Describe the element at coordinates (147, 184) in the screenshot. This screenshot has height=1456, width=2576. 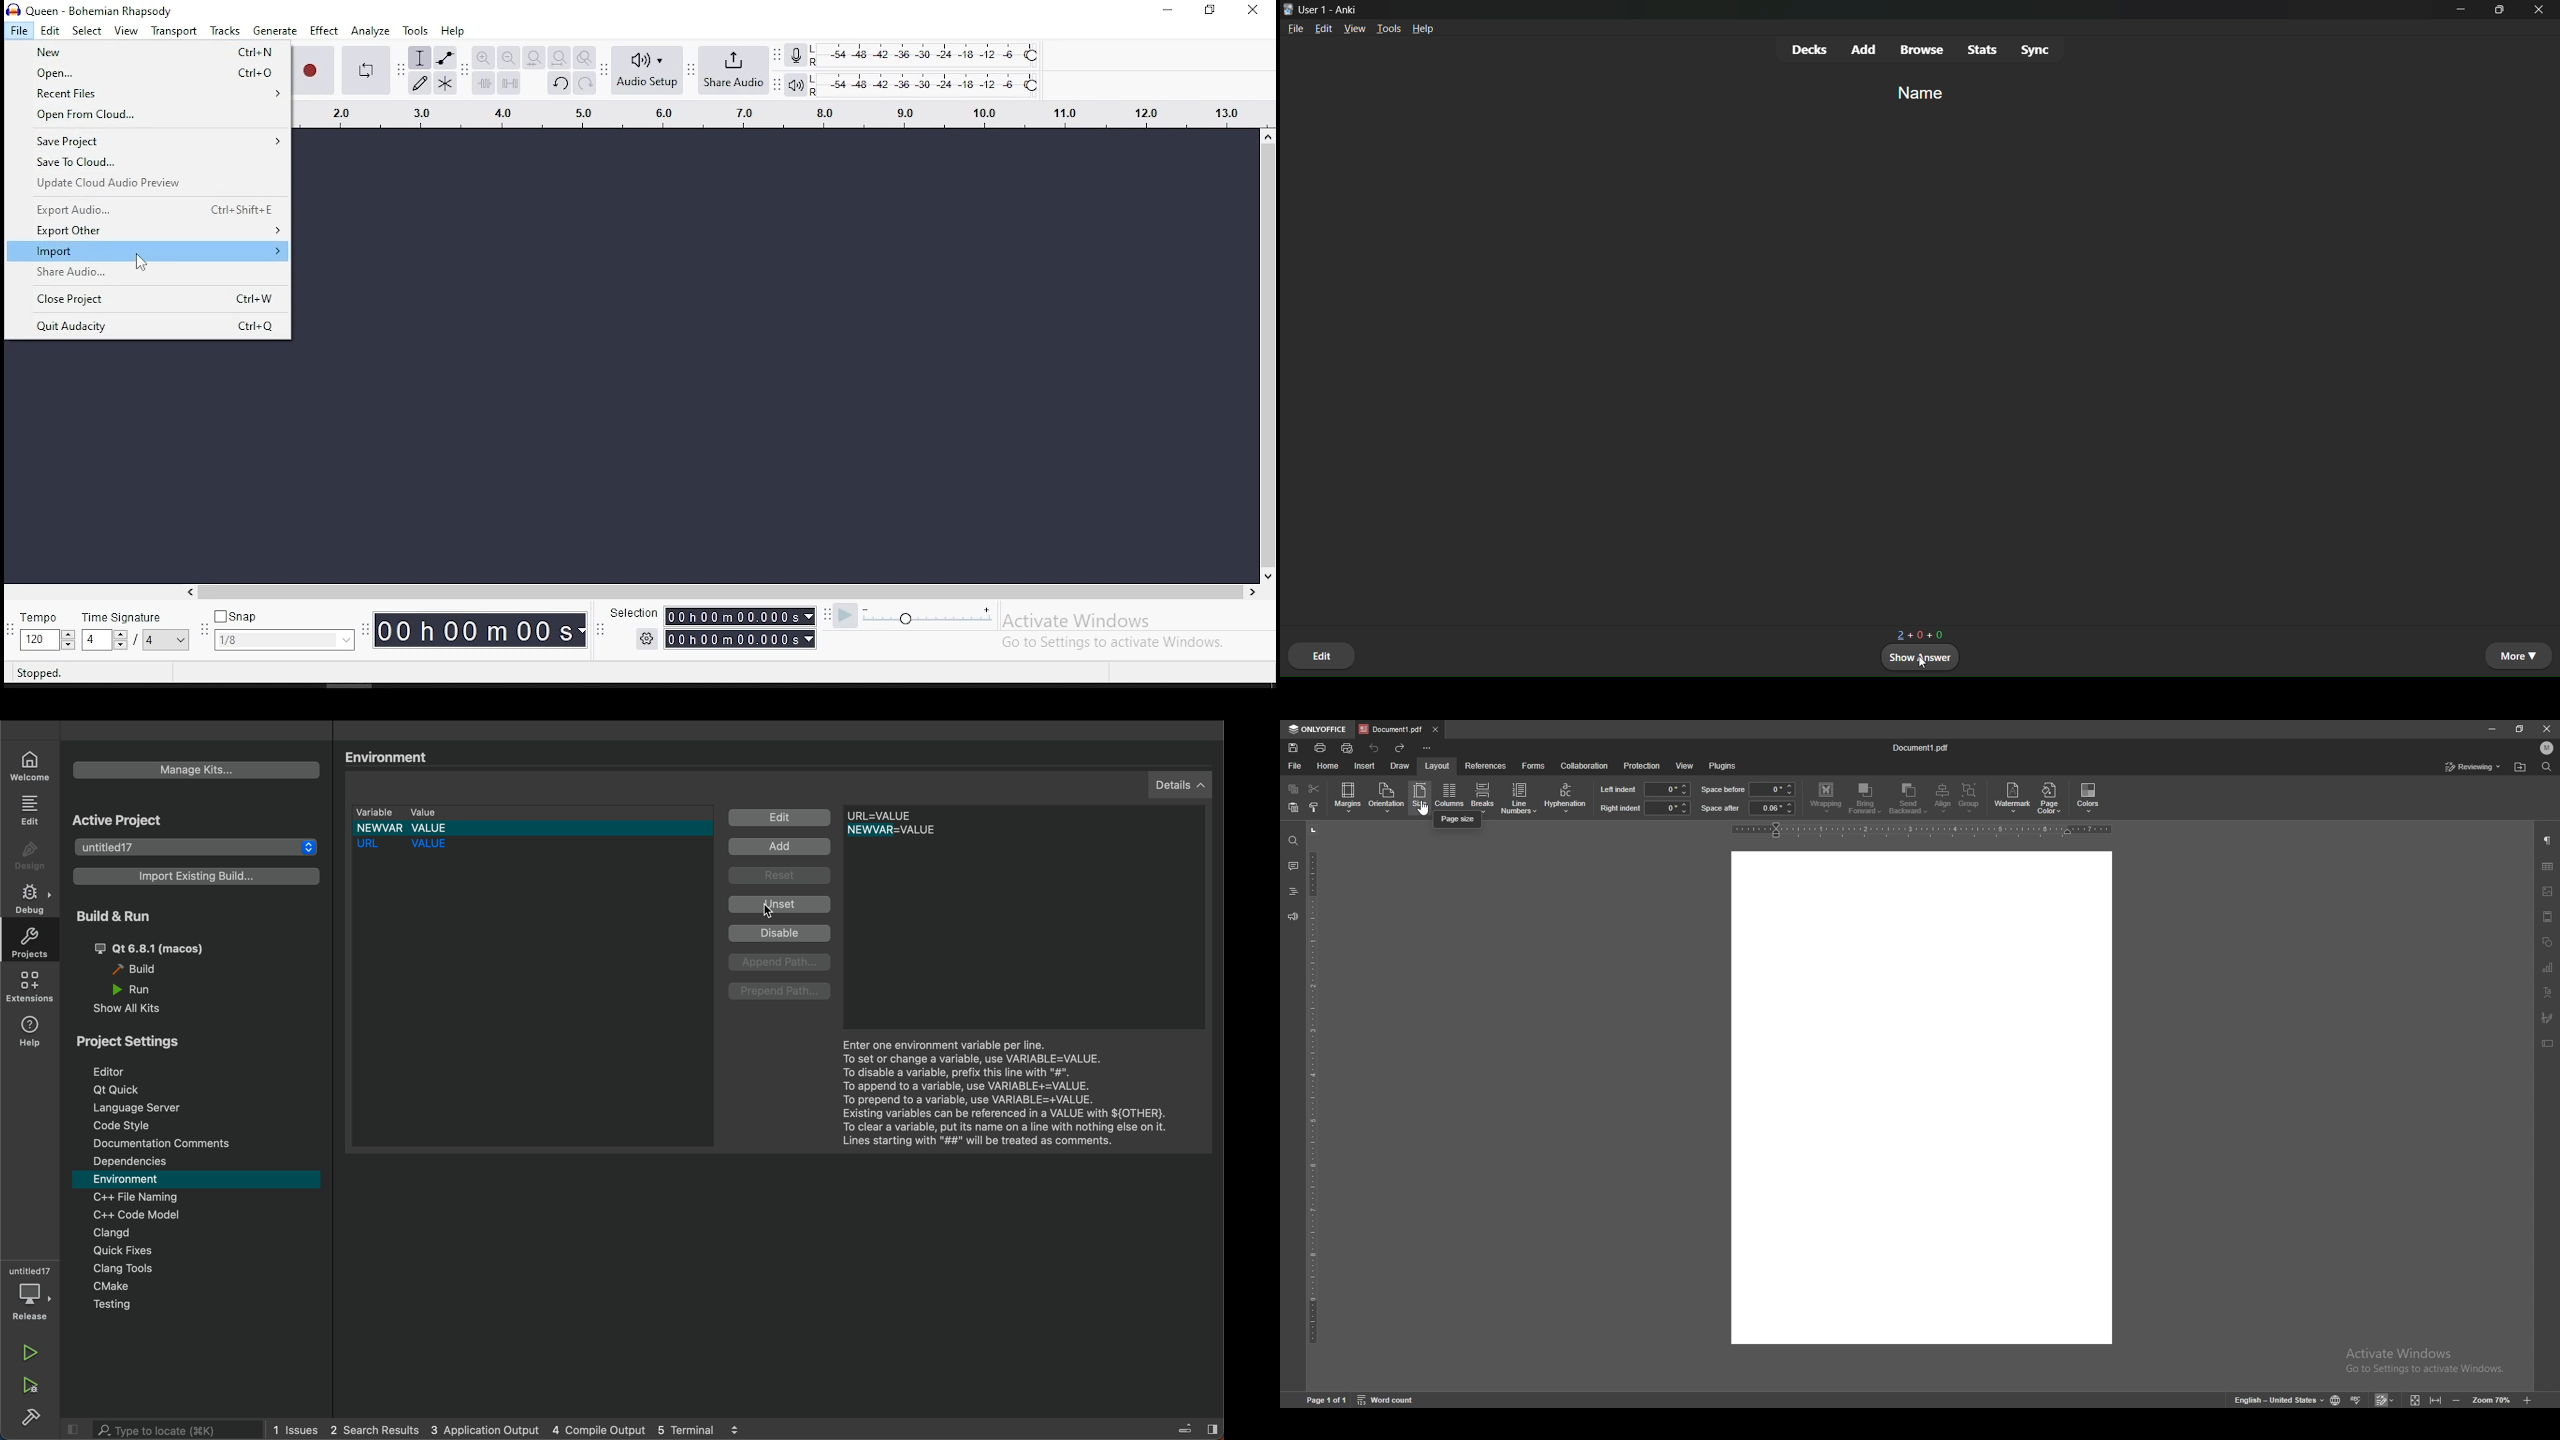
I see `update cloud audio preview` at that location.